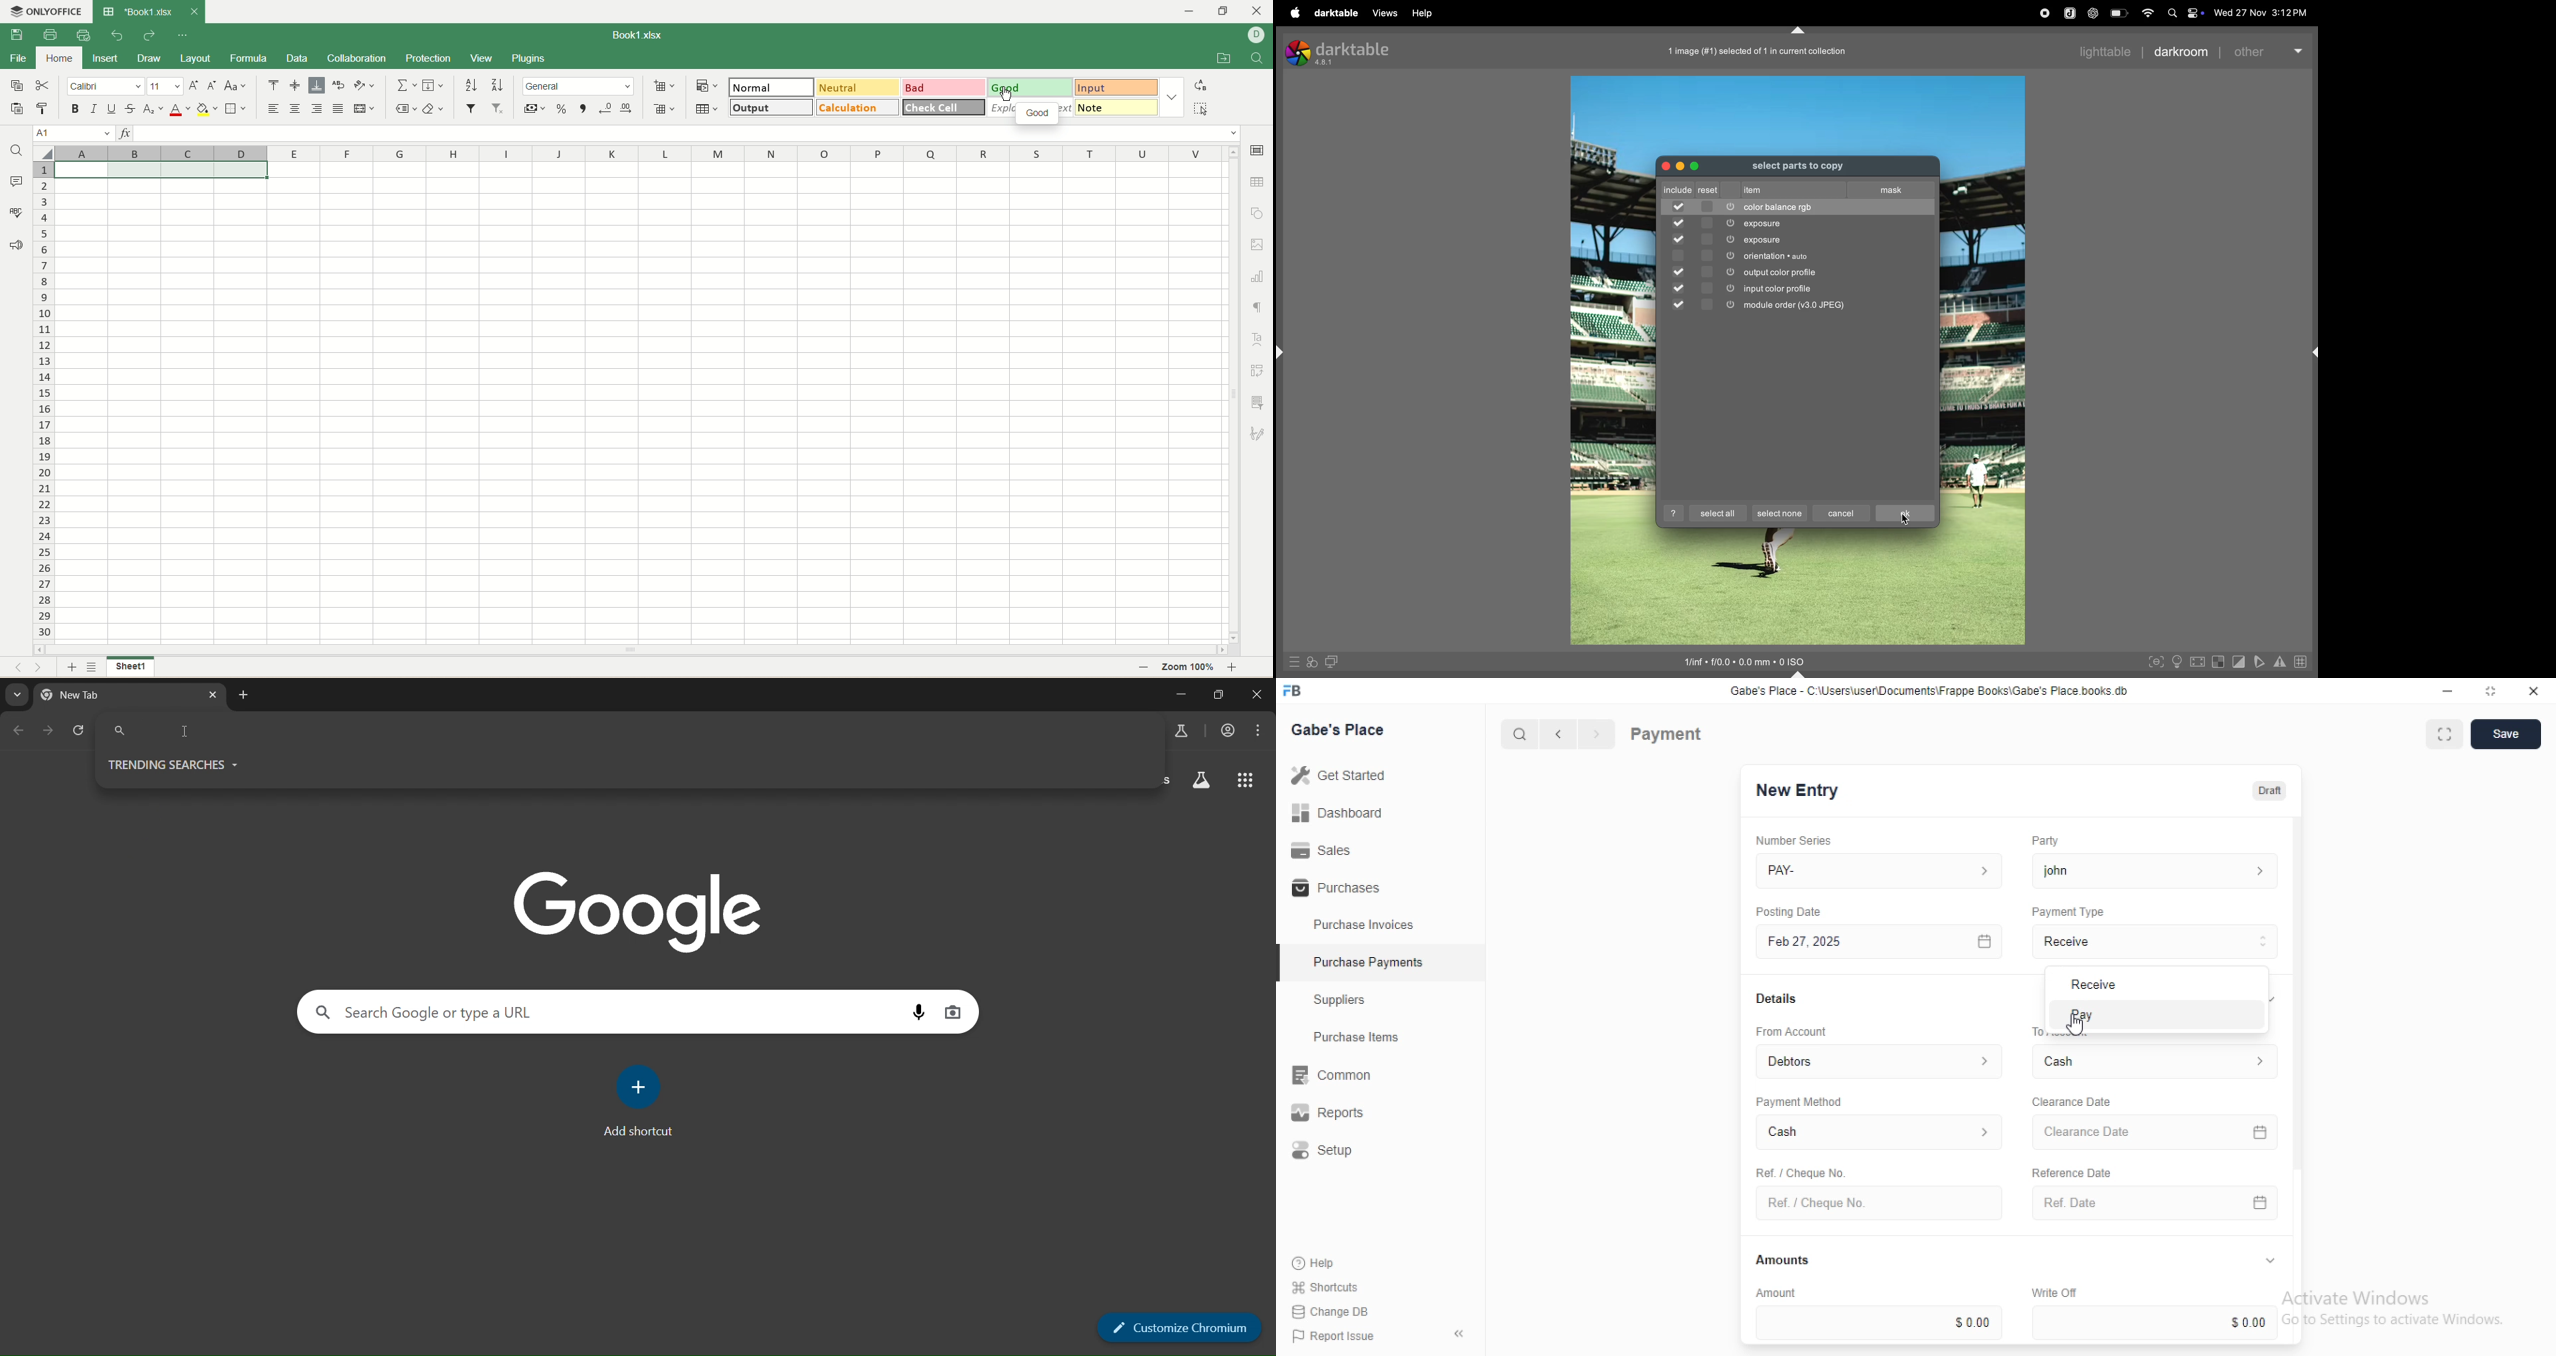 This screenshot has width=2576, height=1372. What do you see at coordinates (1562, 736) in the screenshot?
I see `navigate backward` at bounding box center [1562, 736].